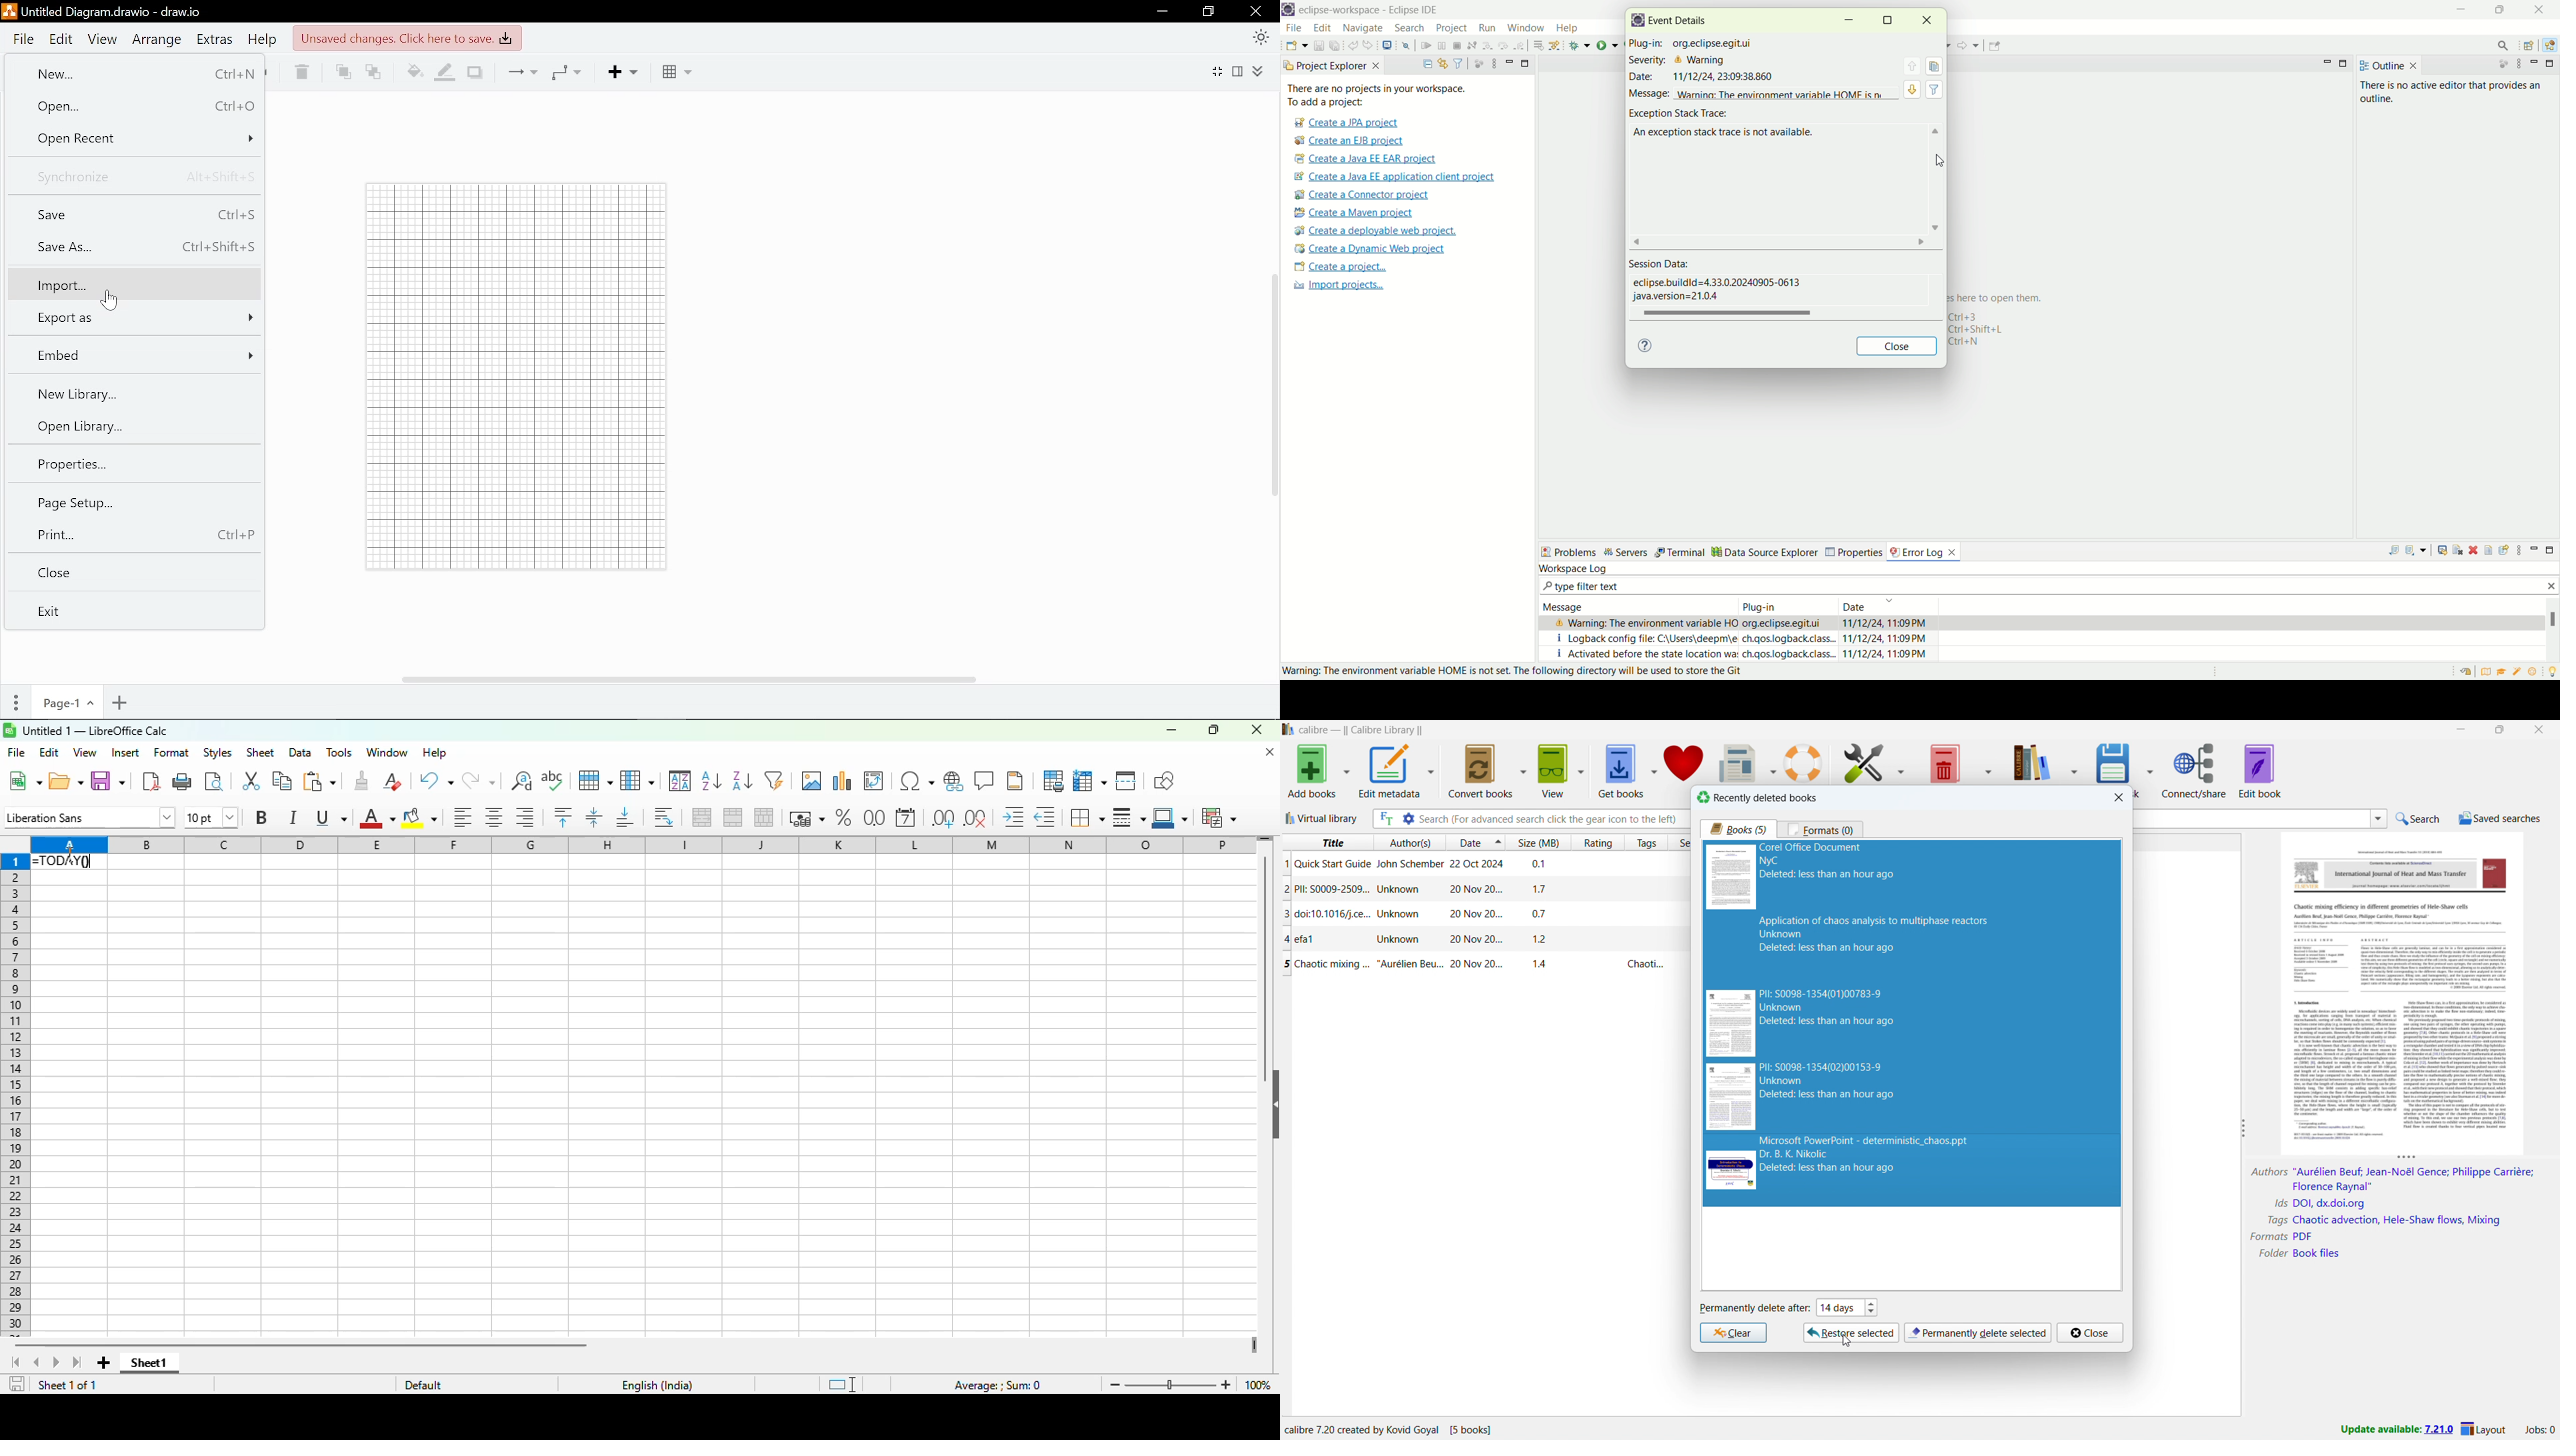 The height and width of the screenshot is (1456, 2576). Describe the element at coordinates (373, 73) in the screenshot. I see `To back` at that location.